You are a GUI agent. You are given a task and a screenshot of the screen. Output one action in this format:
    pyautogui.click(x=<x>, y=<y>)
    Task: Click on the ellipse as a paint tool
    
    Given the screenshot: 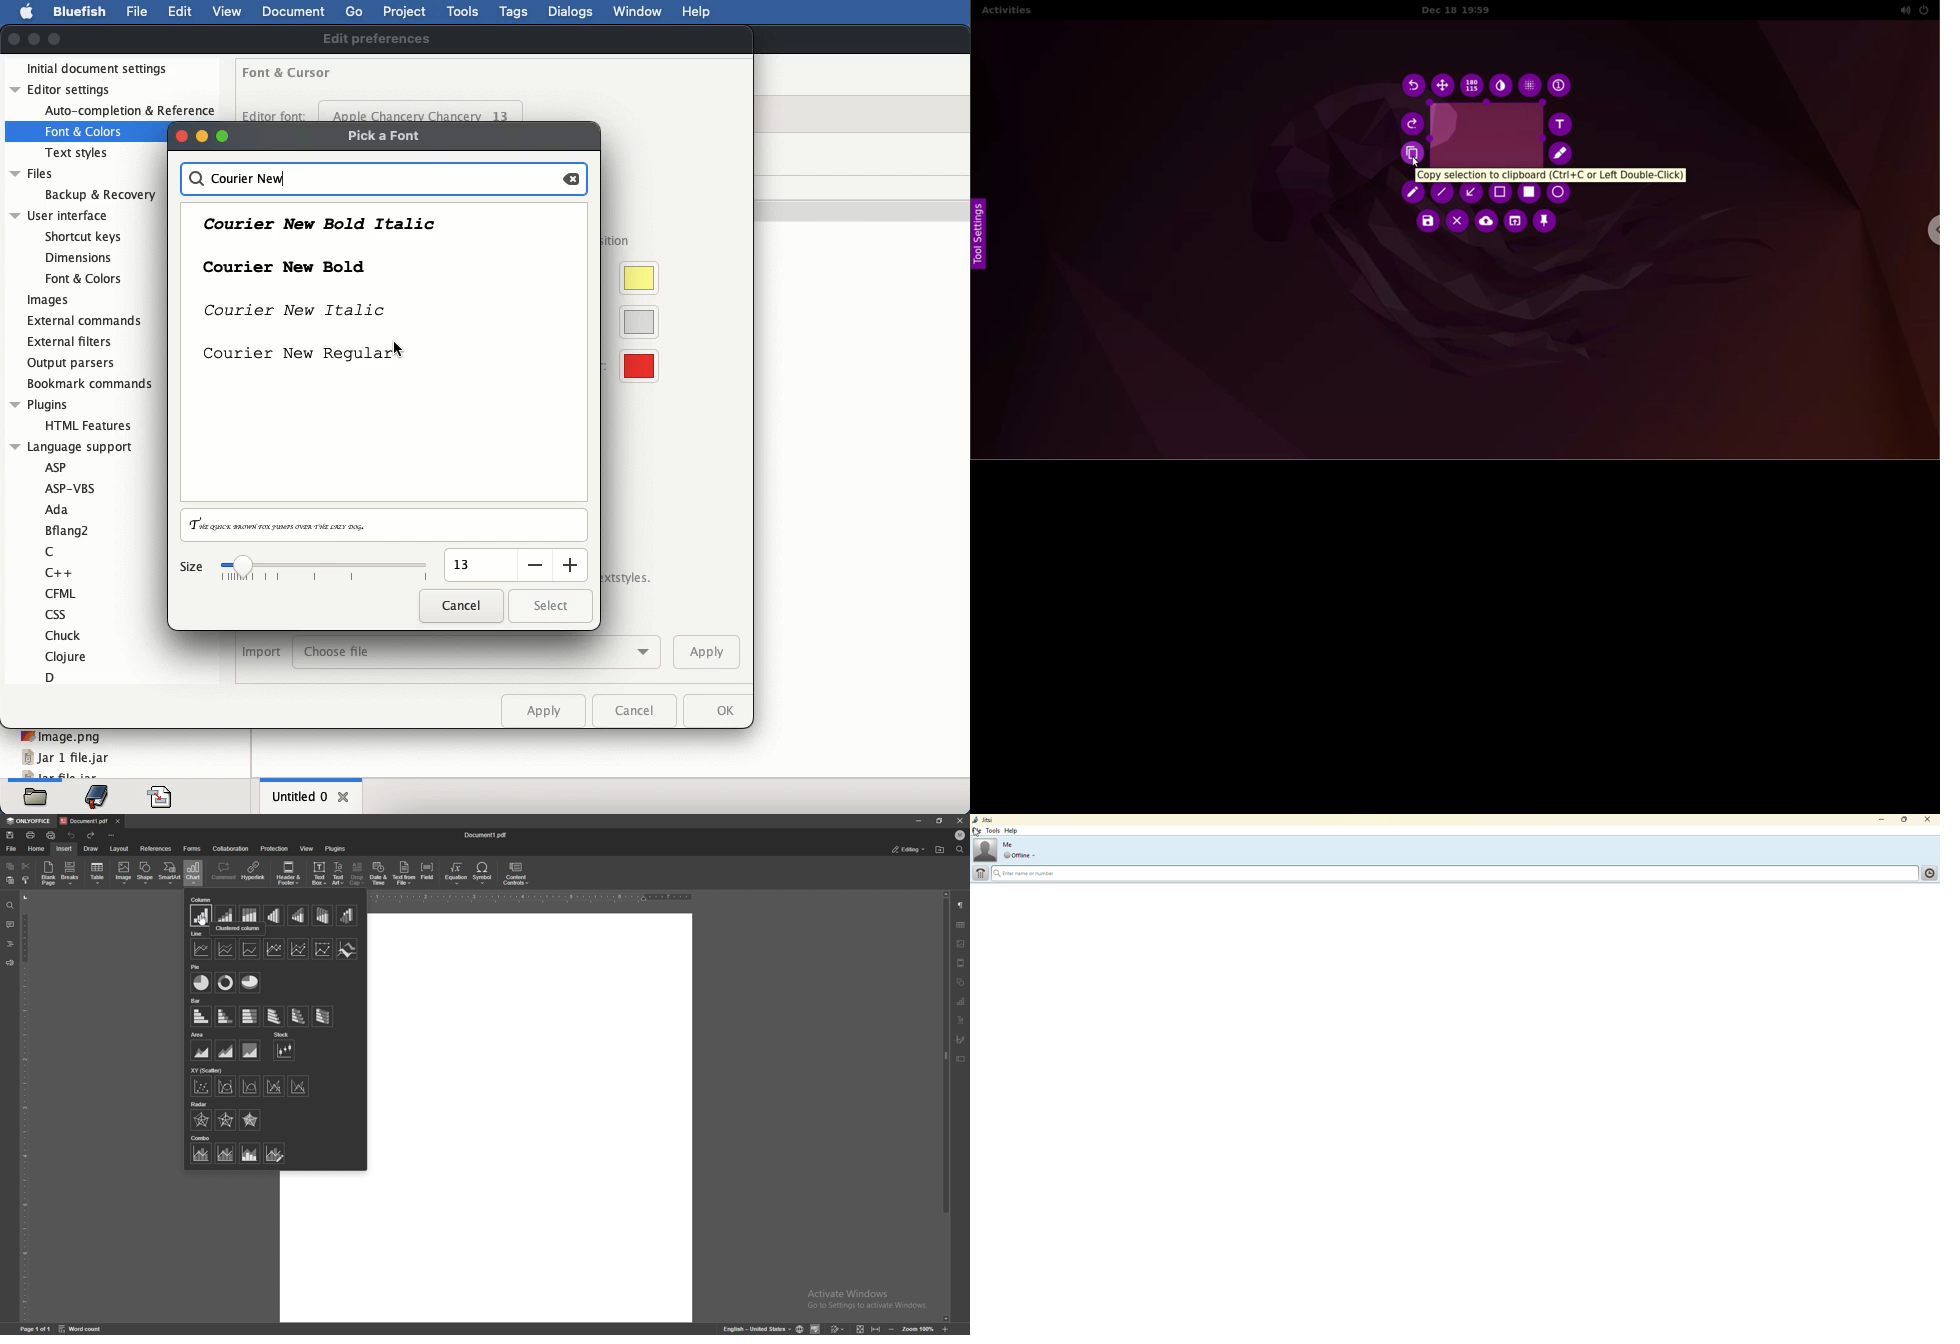 What is the action you would take?
    pyautogui.click(x=1562, y=194)
    